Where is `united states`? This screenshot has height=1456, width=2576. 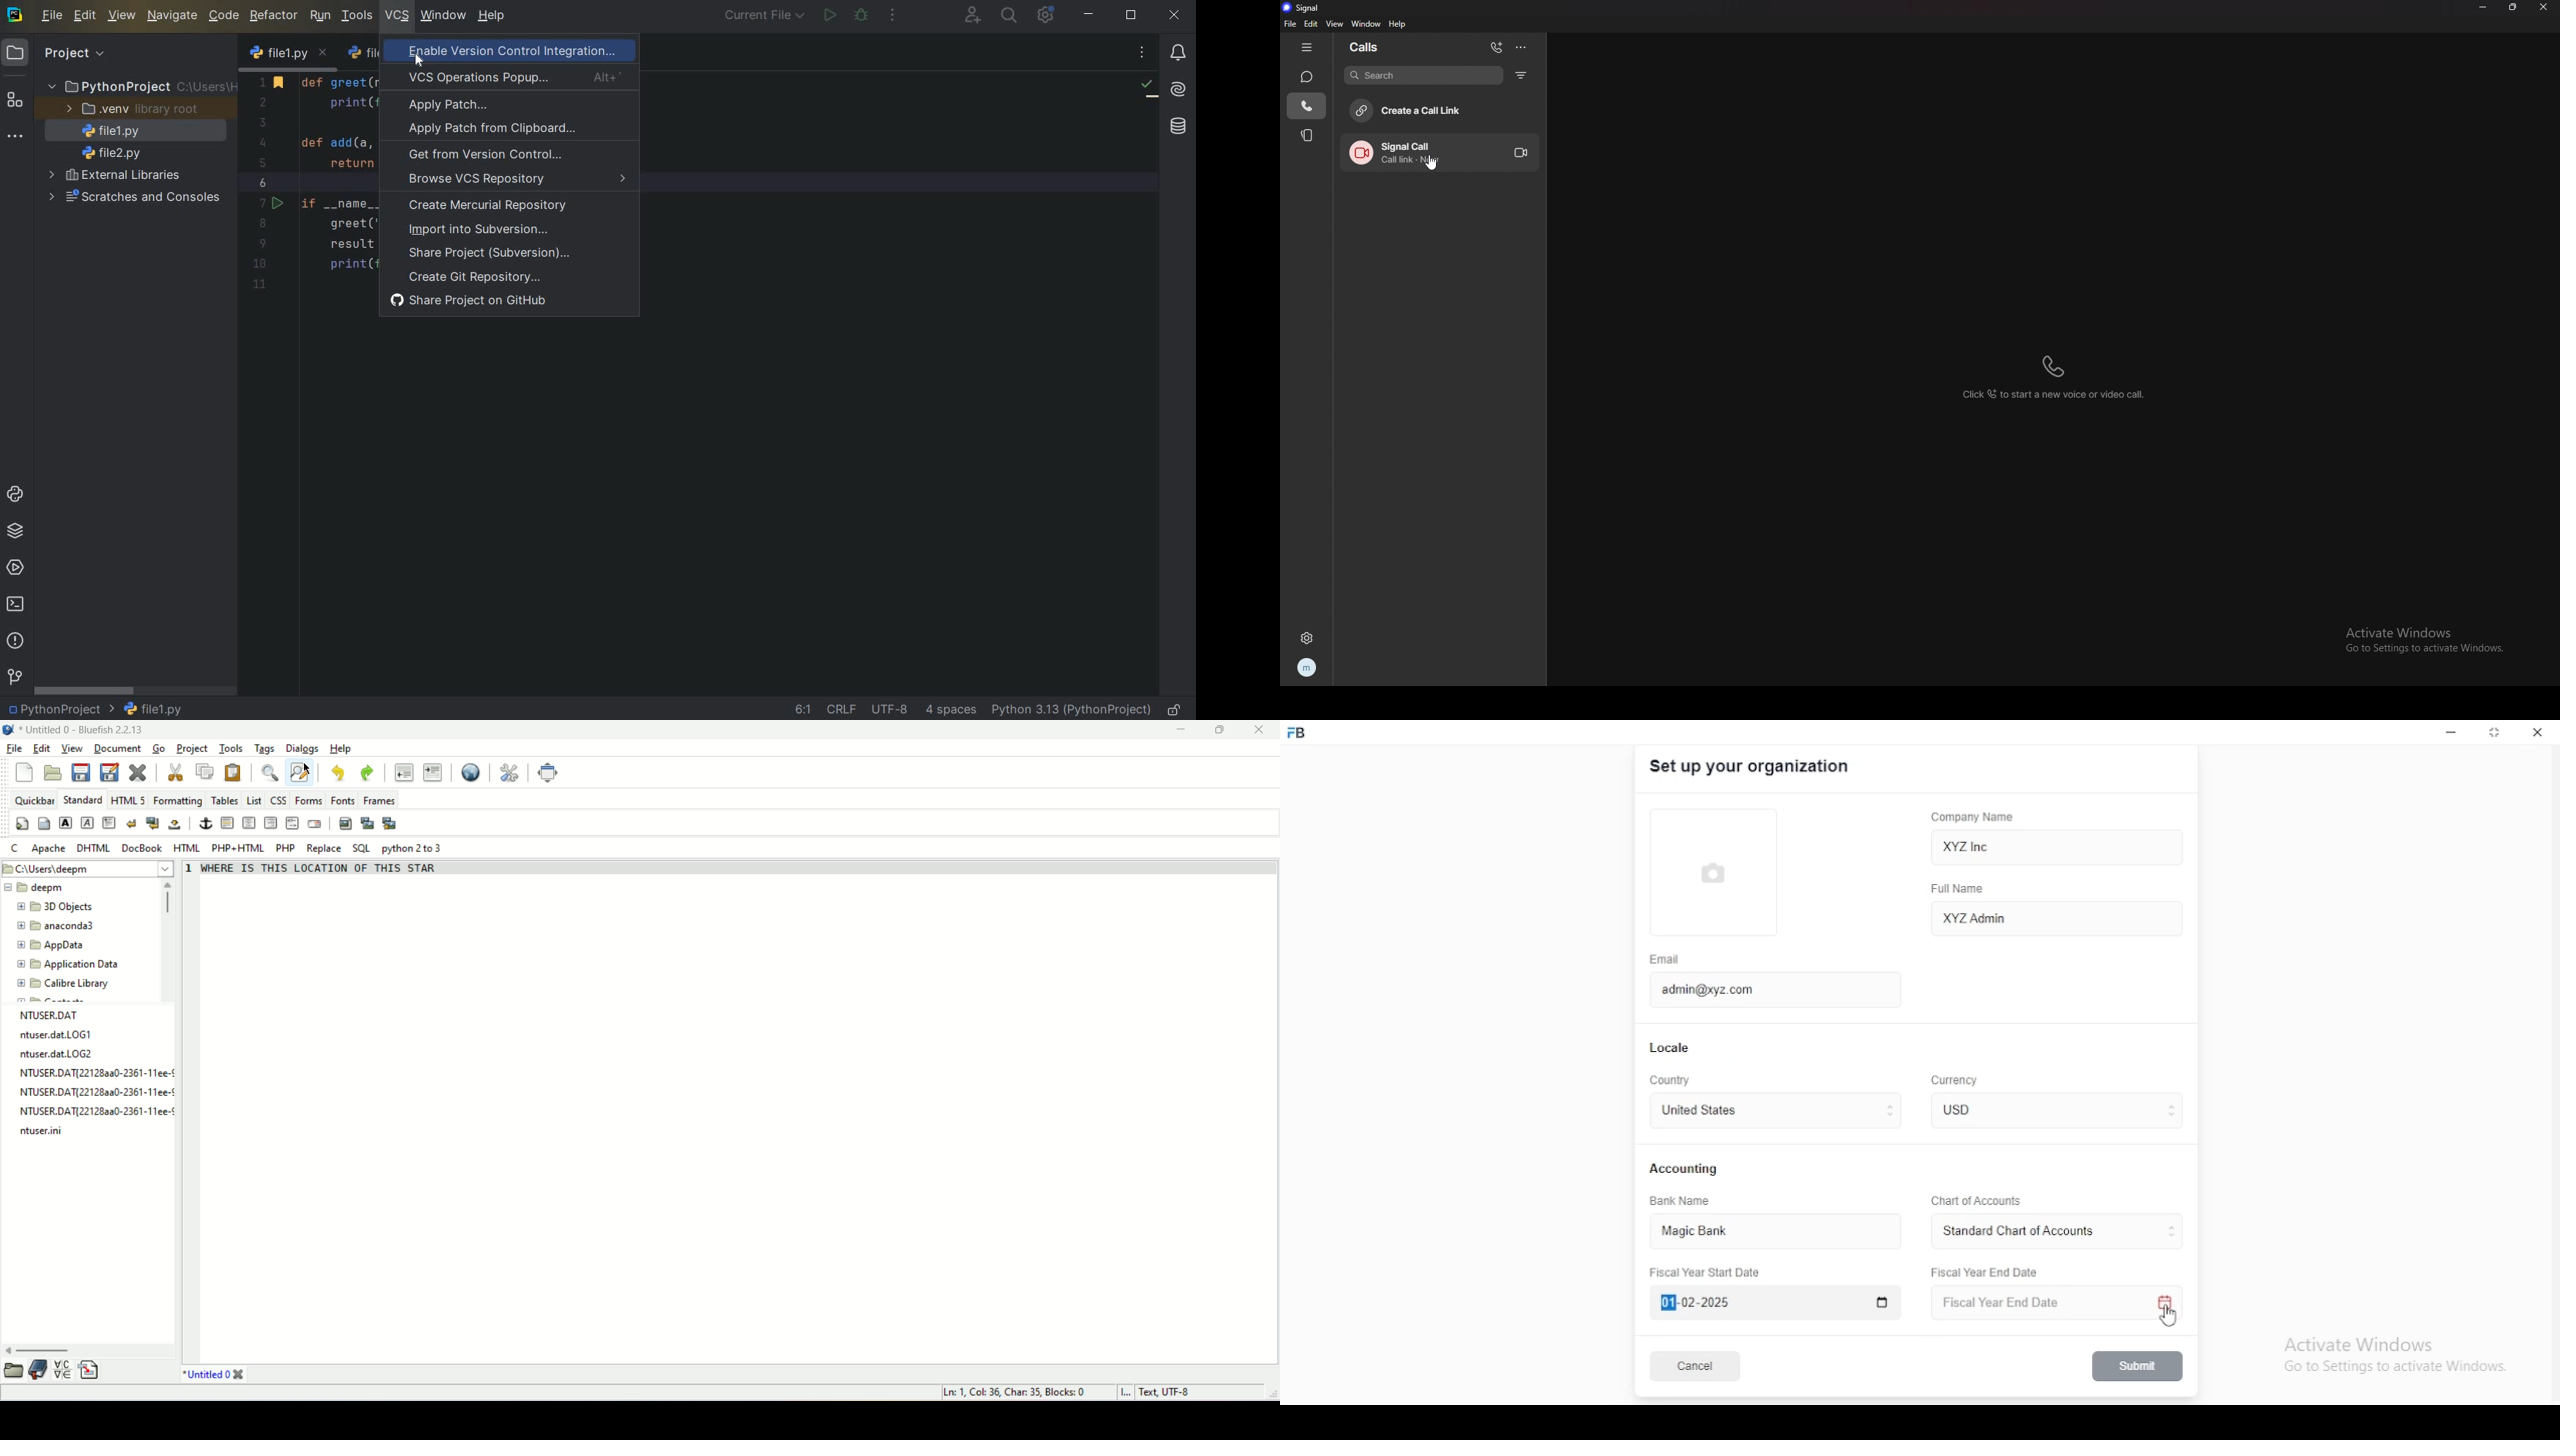 united states is located at coordinates (1698, 1112).